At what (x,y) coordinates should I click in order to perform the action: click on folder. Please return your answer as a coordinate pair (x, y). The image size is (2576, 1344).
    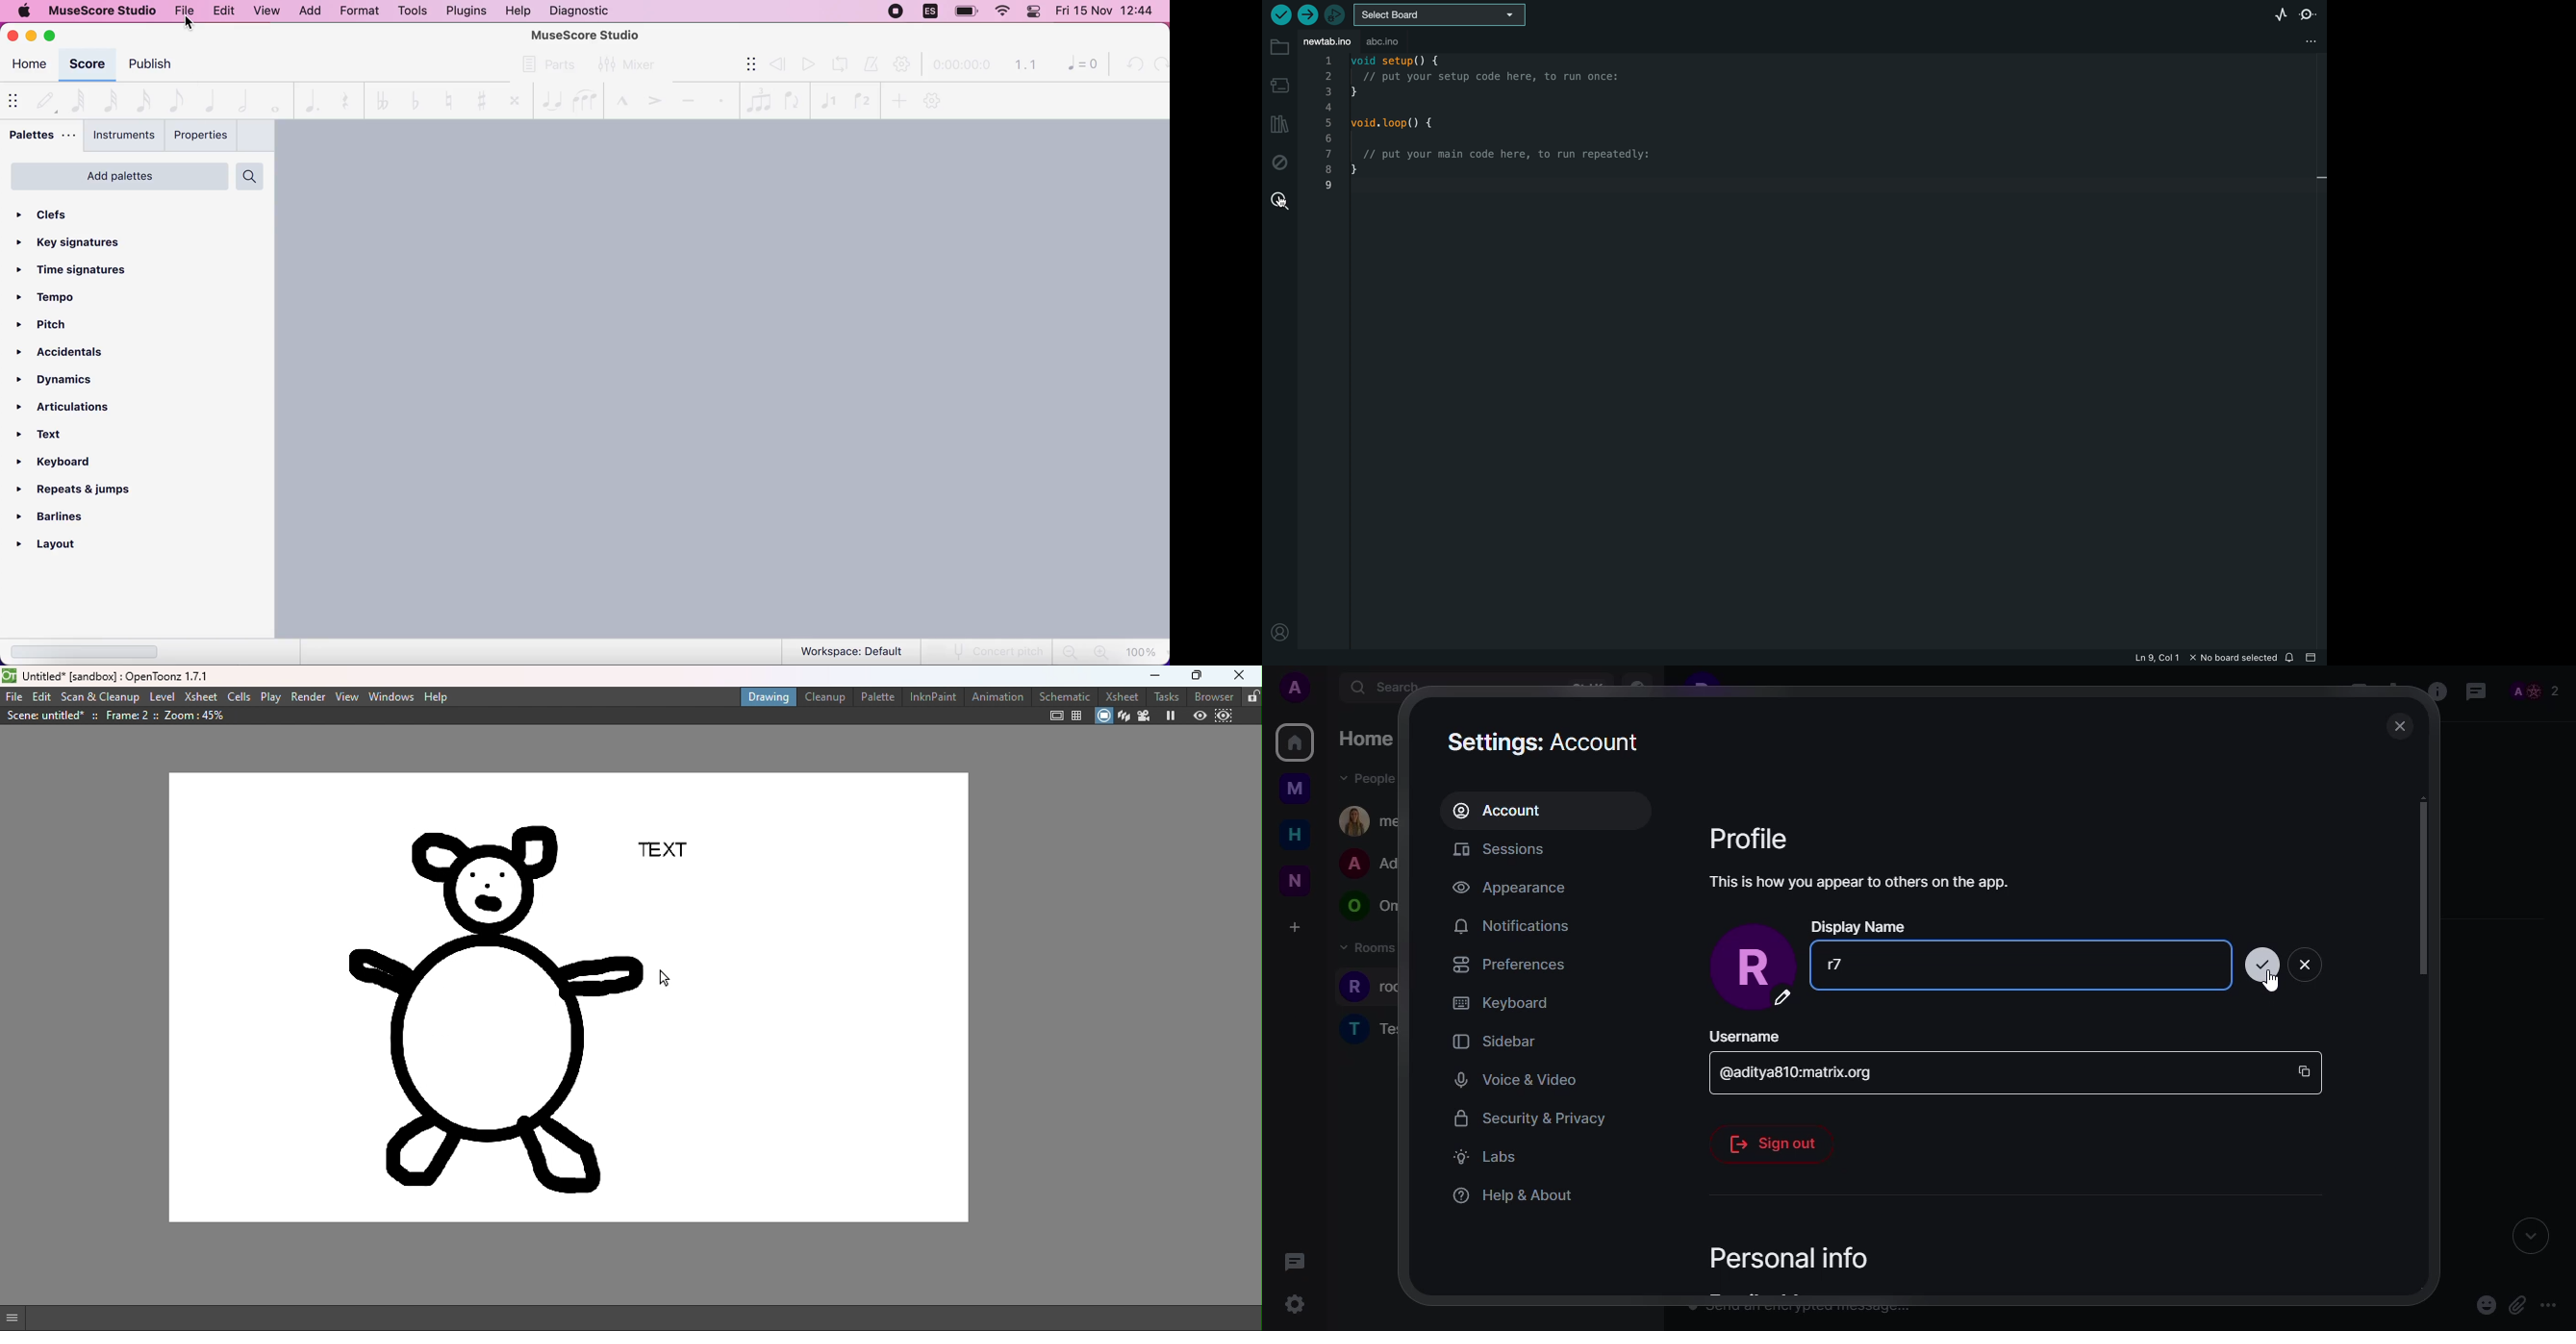
    Looking at the image, I should click on (1278, 48).